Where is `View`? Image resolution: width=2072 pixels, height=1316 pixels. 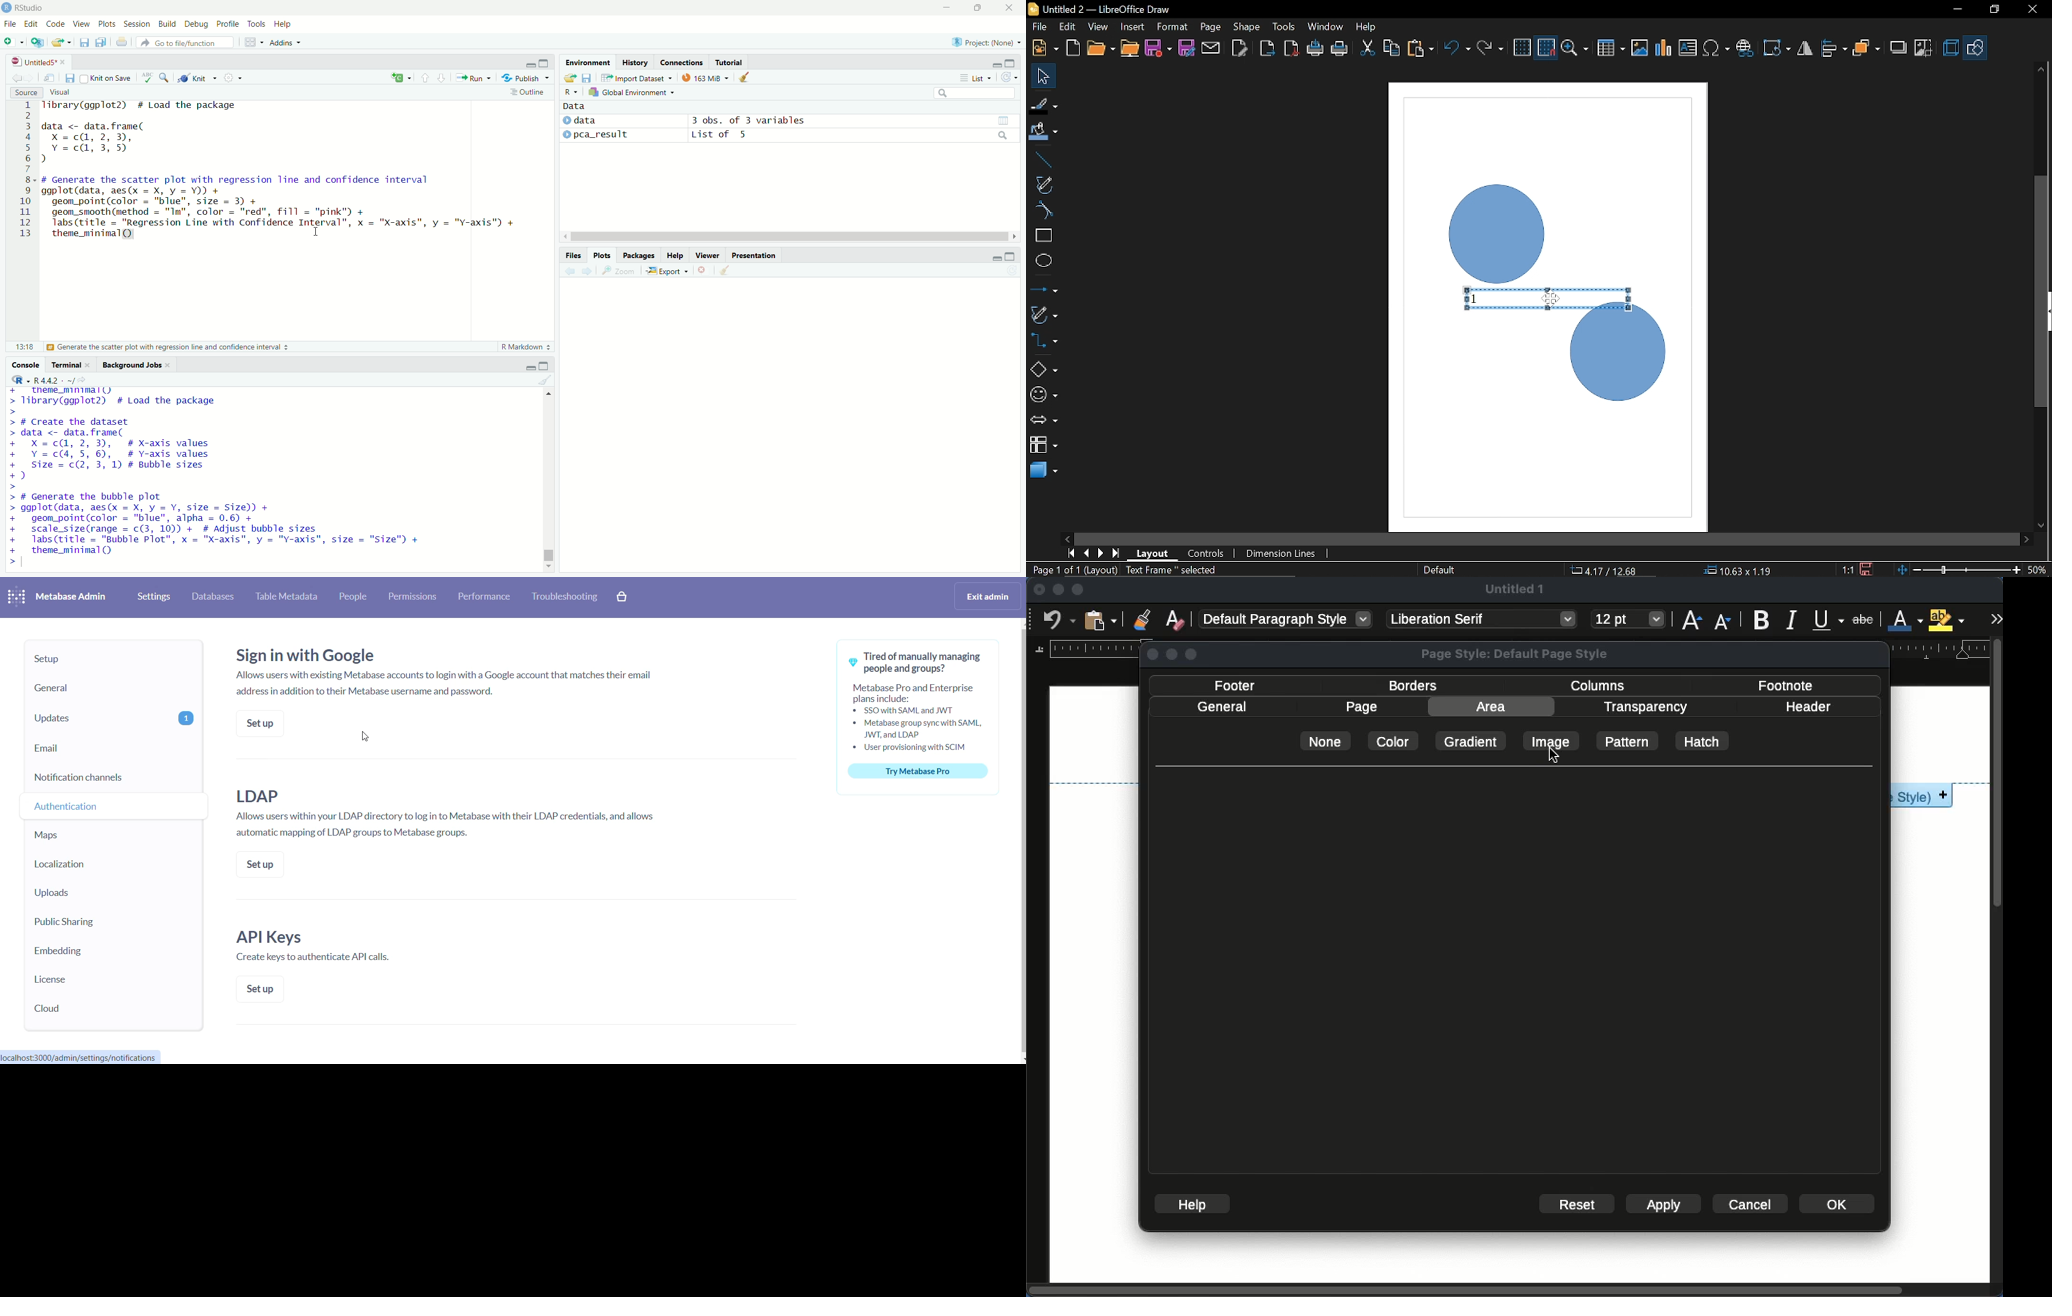
View is located at coordinates (81, 24).